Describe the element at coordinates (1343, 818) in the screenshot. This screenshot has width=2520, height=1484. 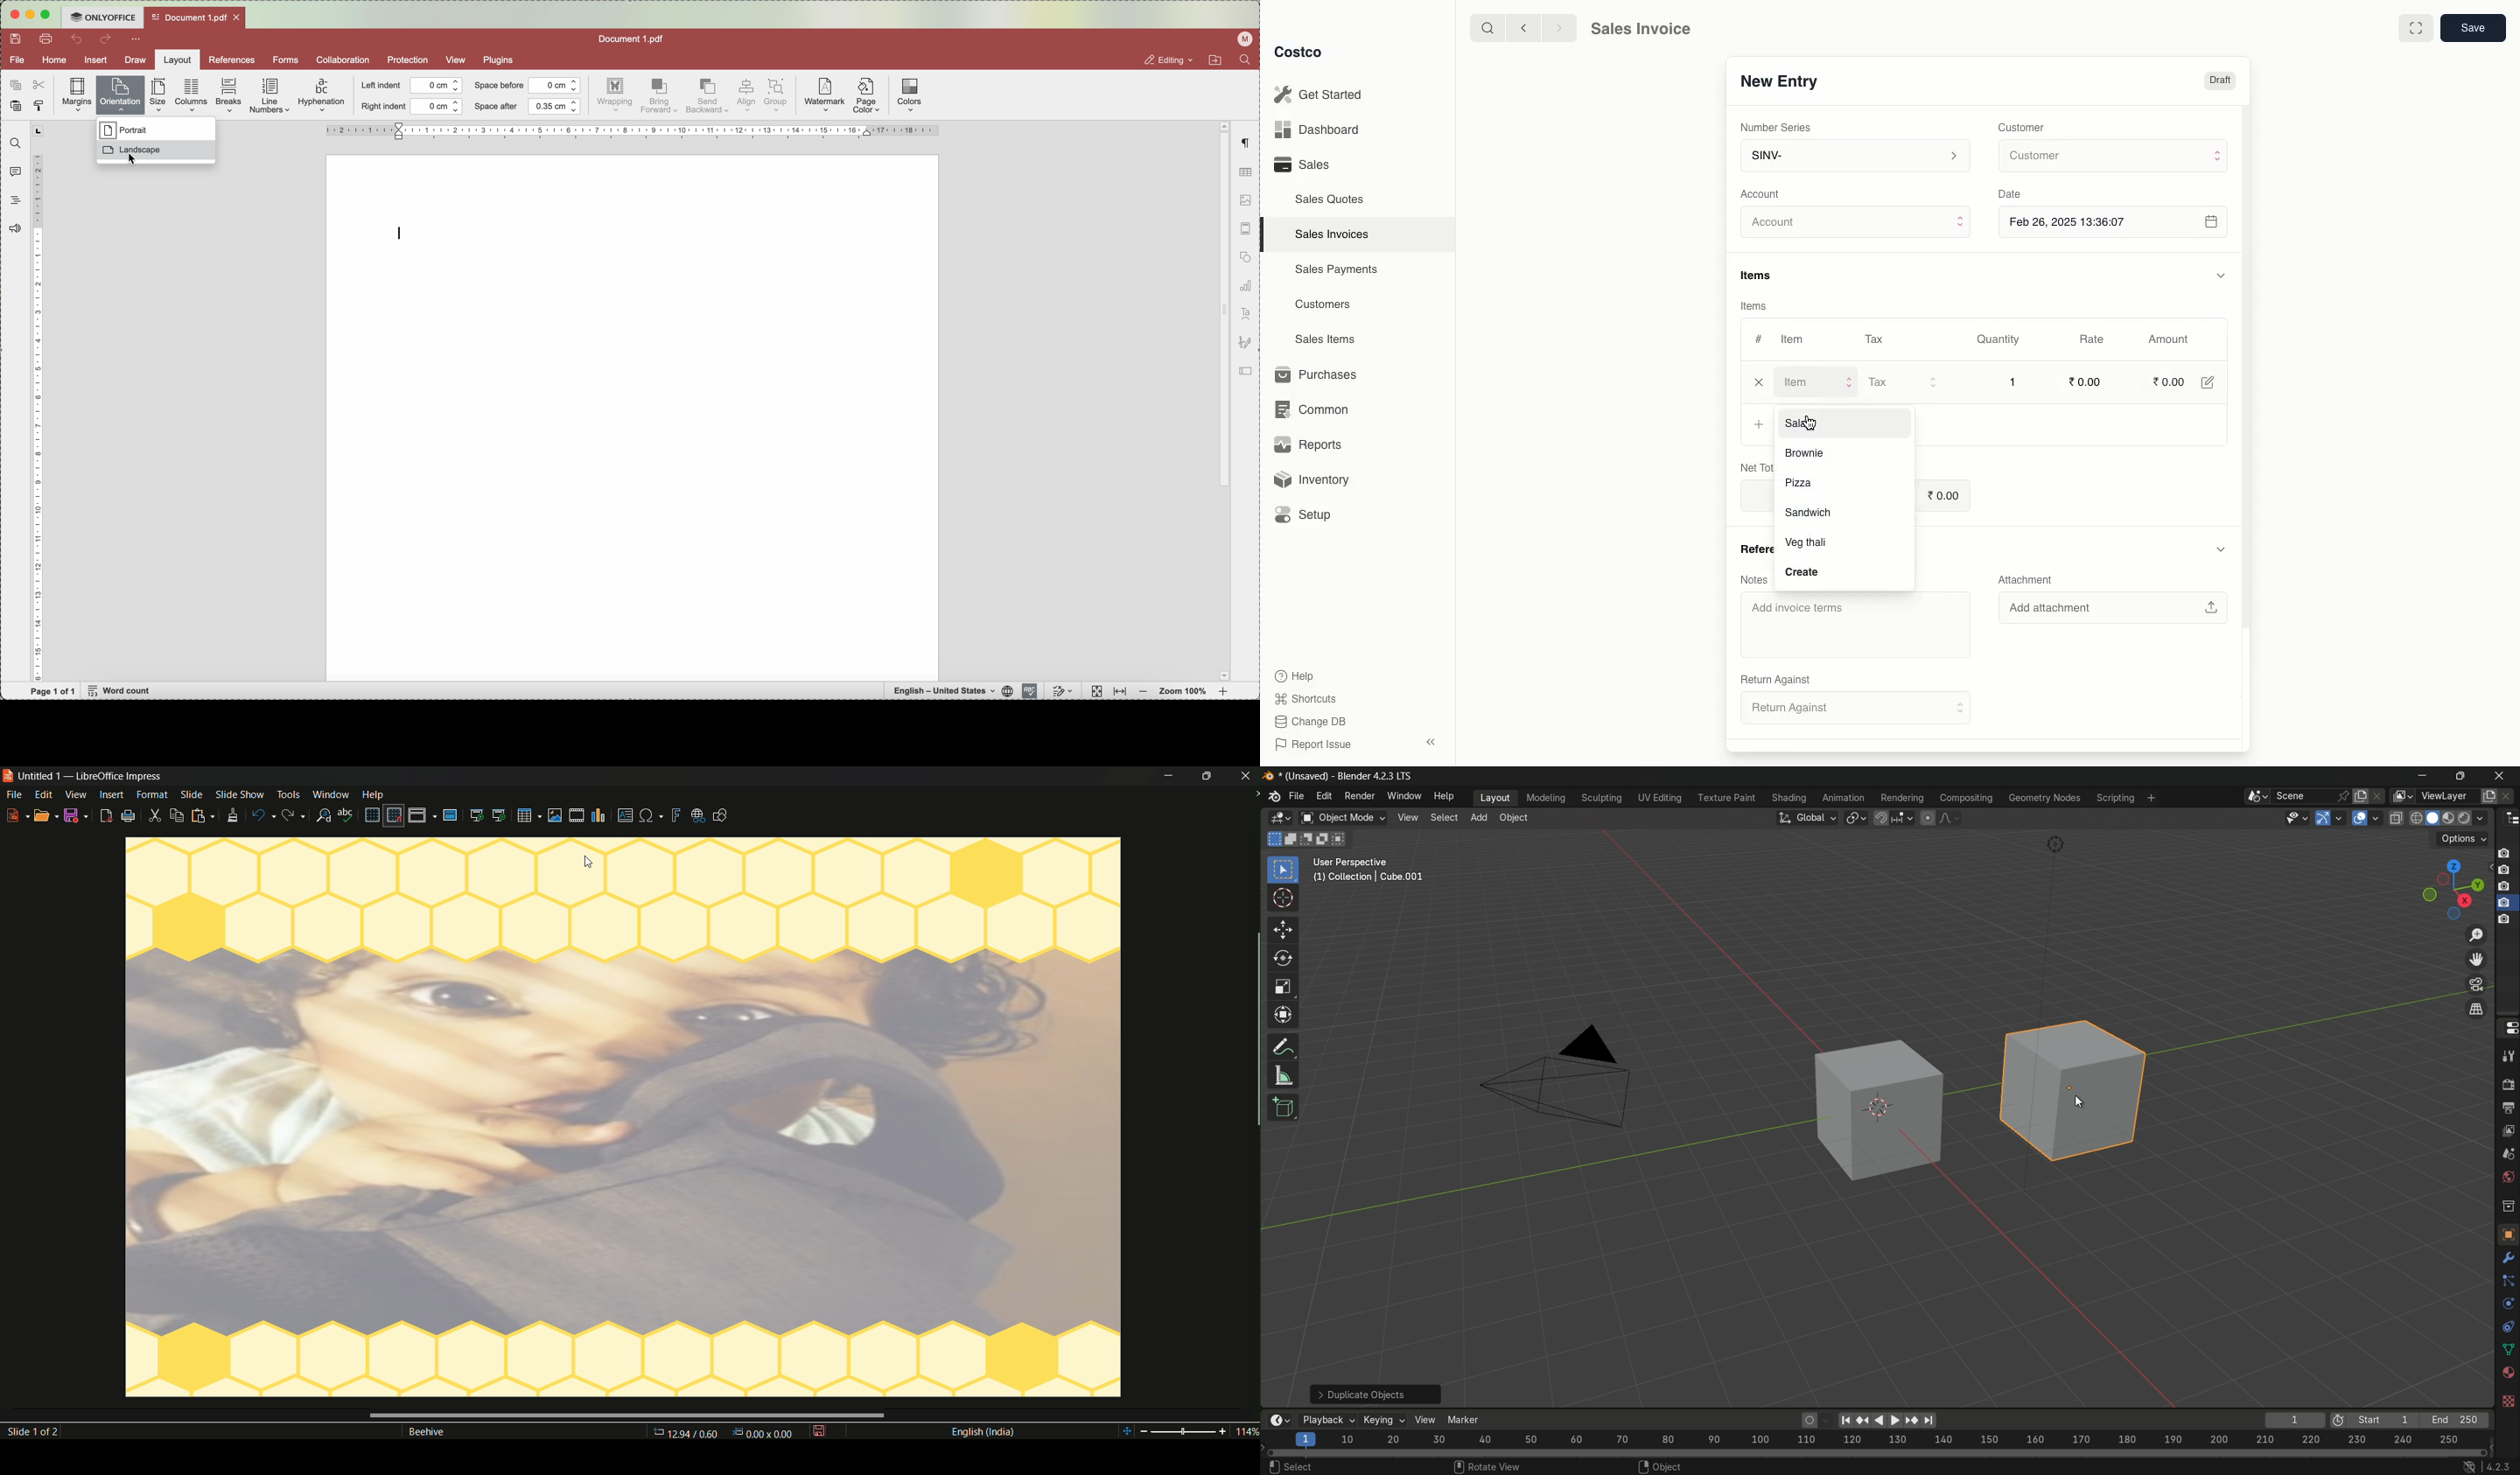
I see `object mode` at that location.